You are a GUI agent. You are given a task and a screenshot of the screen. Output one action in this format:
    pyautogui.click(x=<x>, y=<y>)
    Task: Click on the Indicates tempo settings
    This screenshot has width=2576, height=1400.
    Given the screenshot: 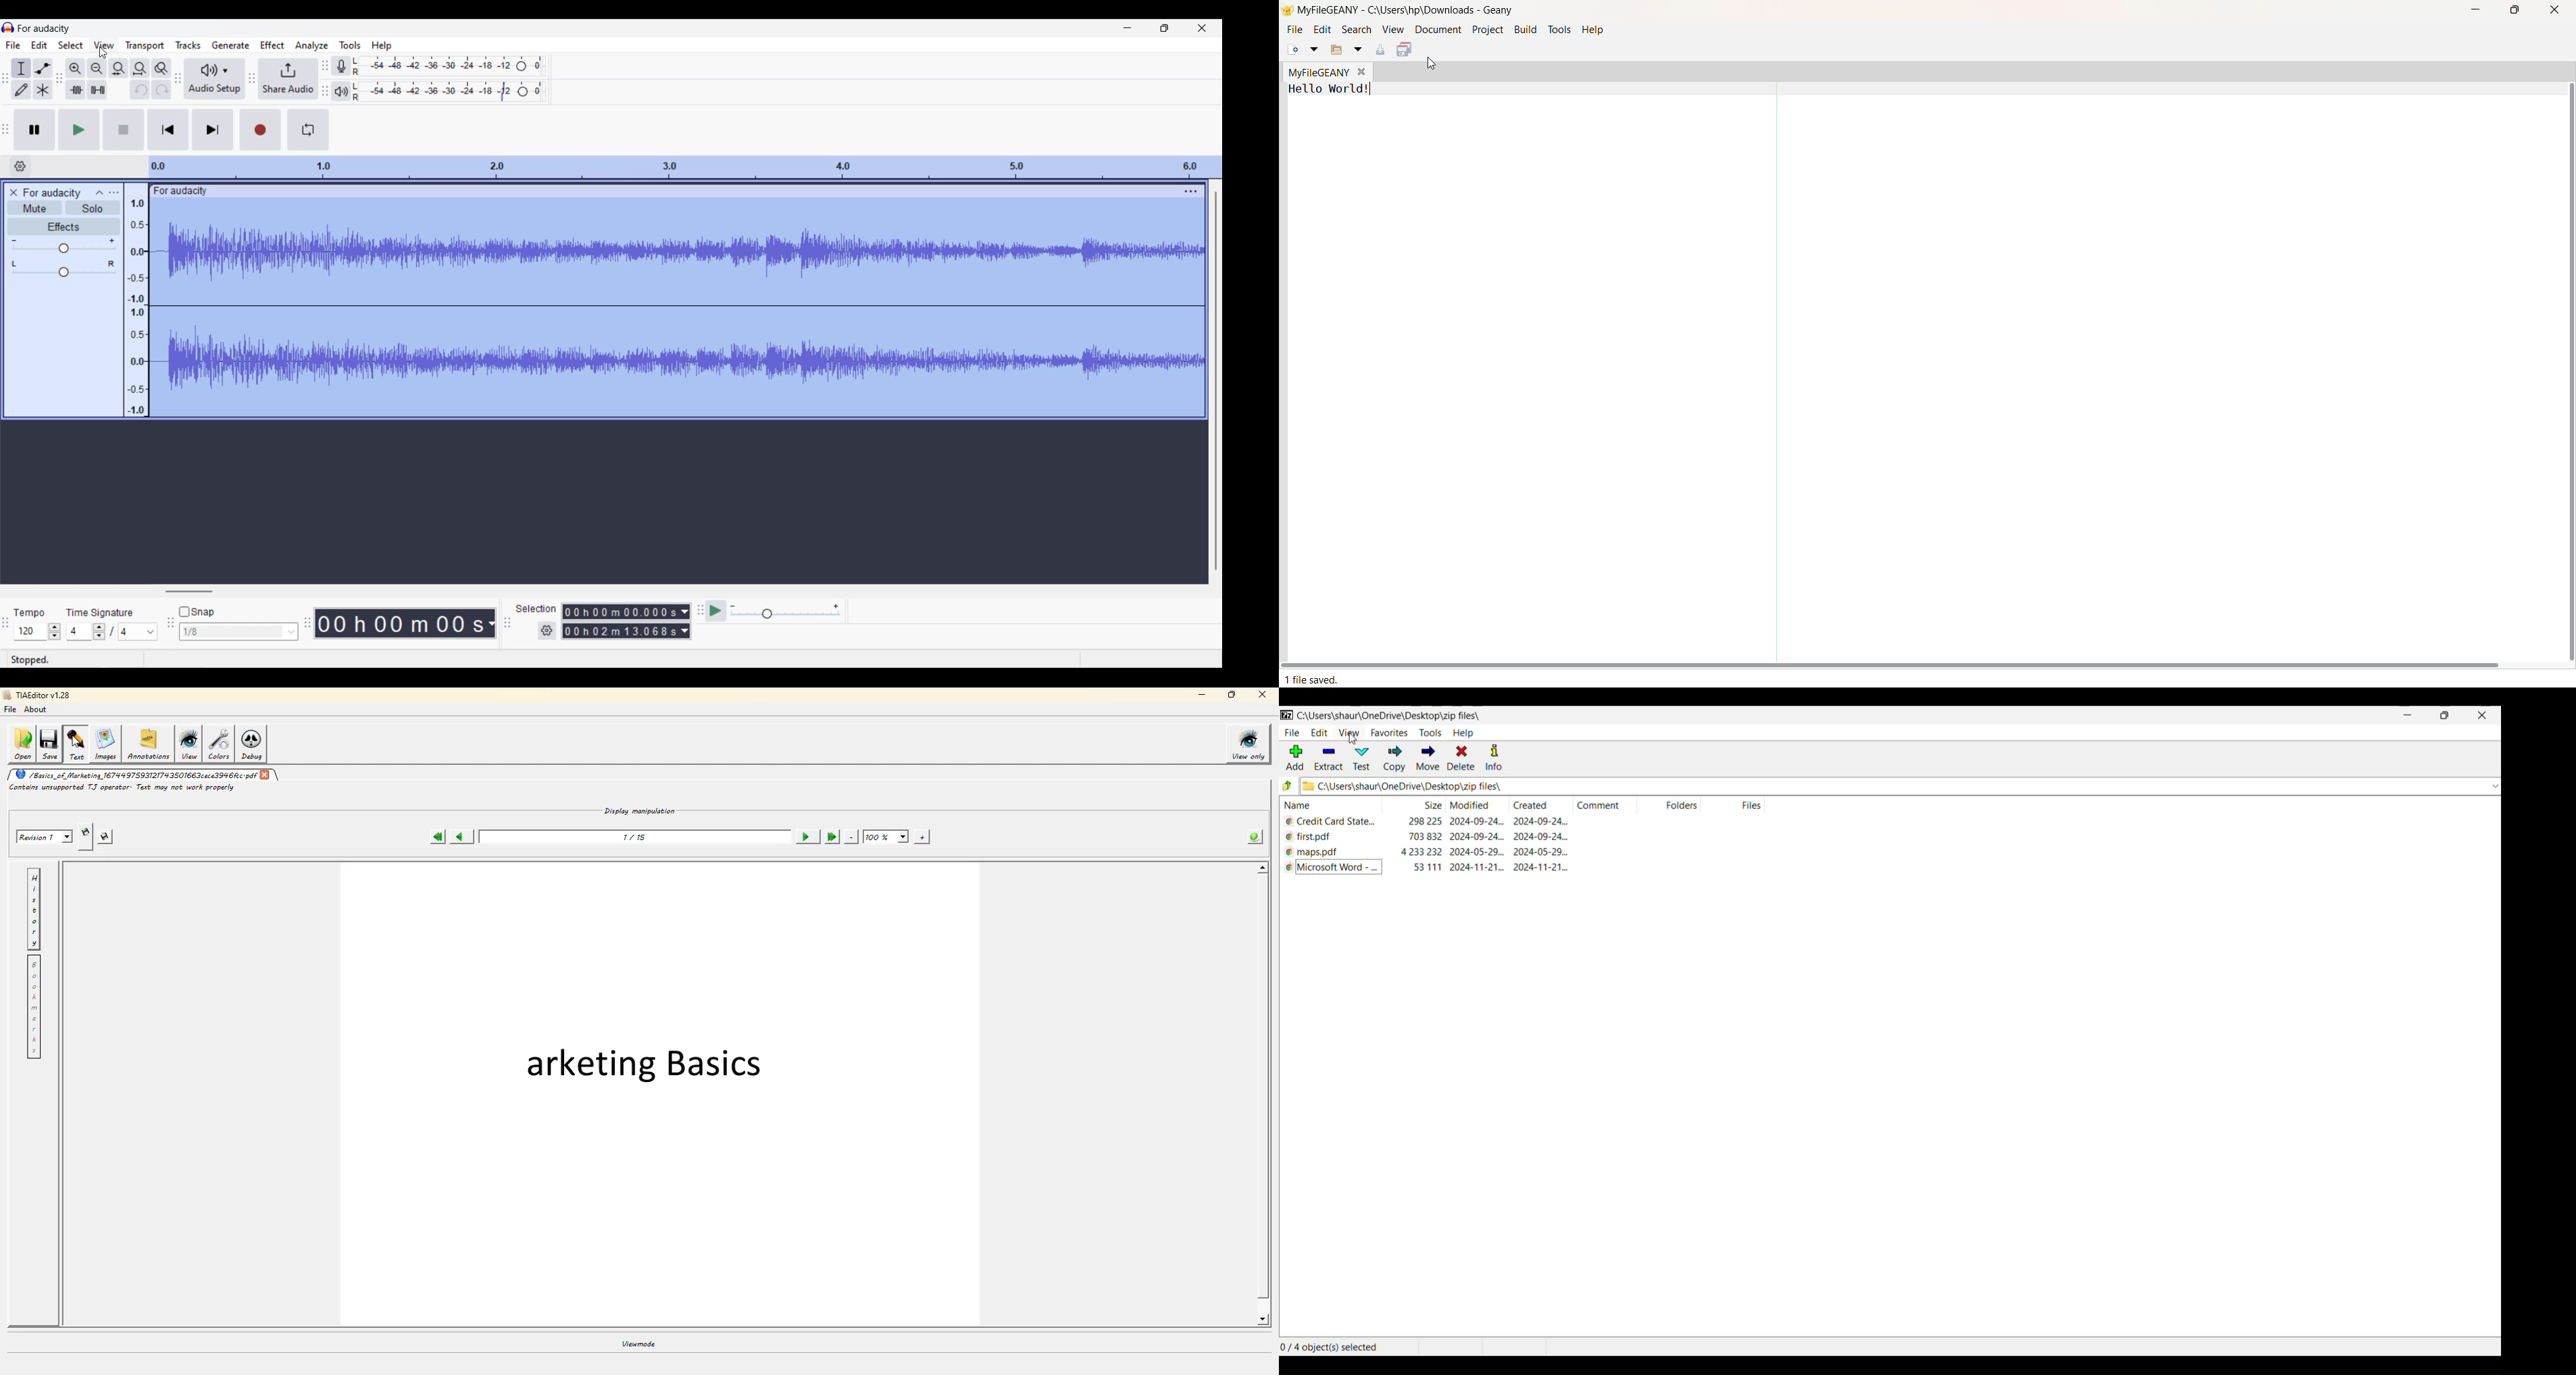 What is the action you would take?
    pyautogui.click(x=29, y=614)
    